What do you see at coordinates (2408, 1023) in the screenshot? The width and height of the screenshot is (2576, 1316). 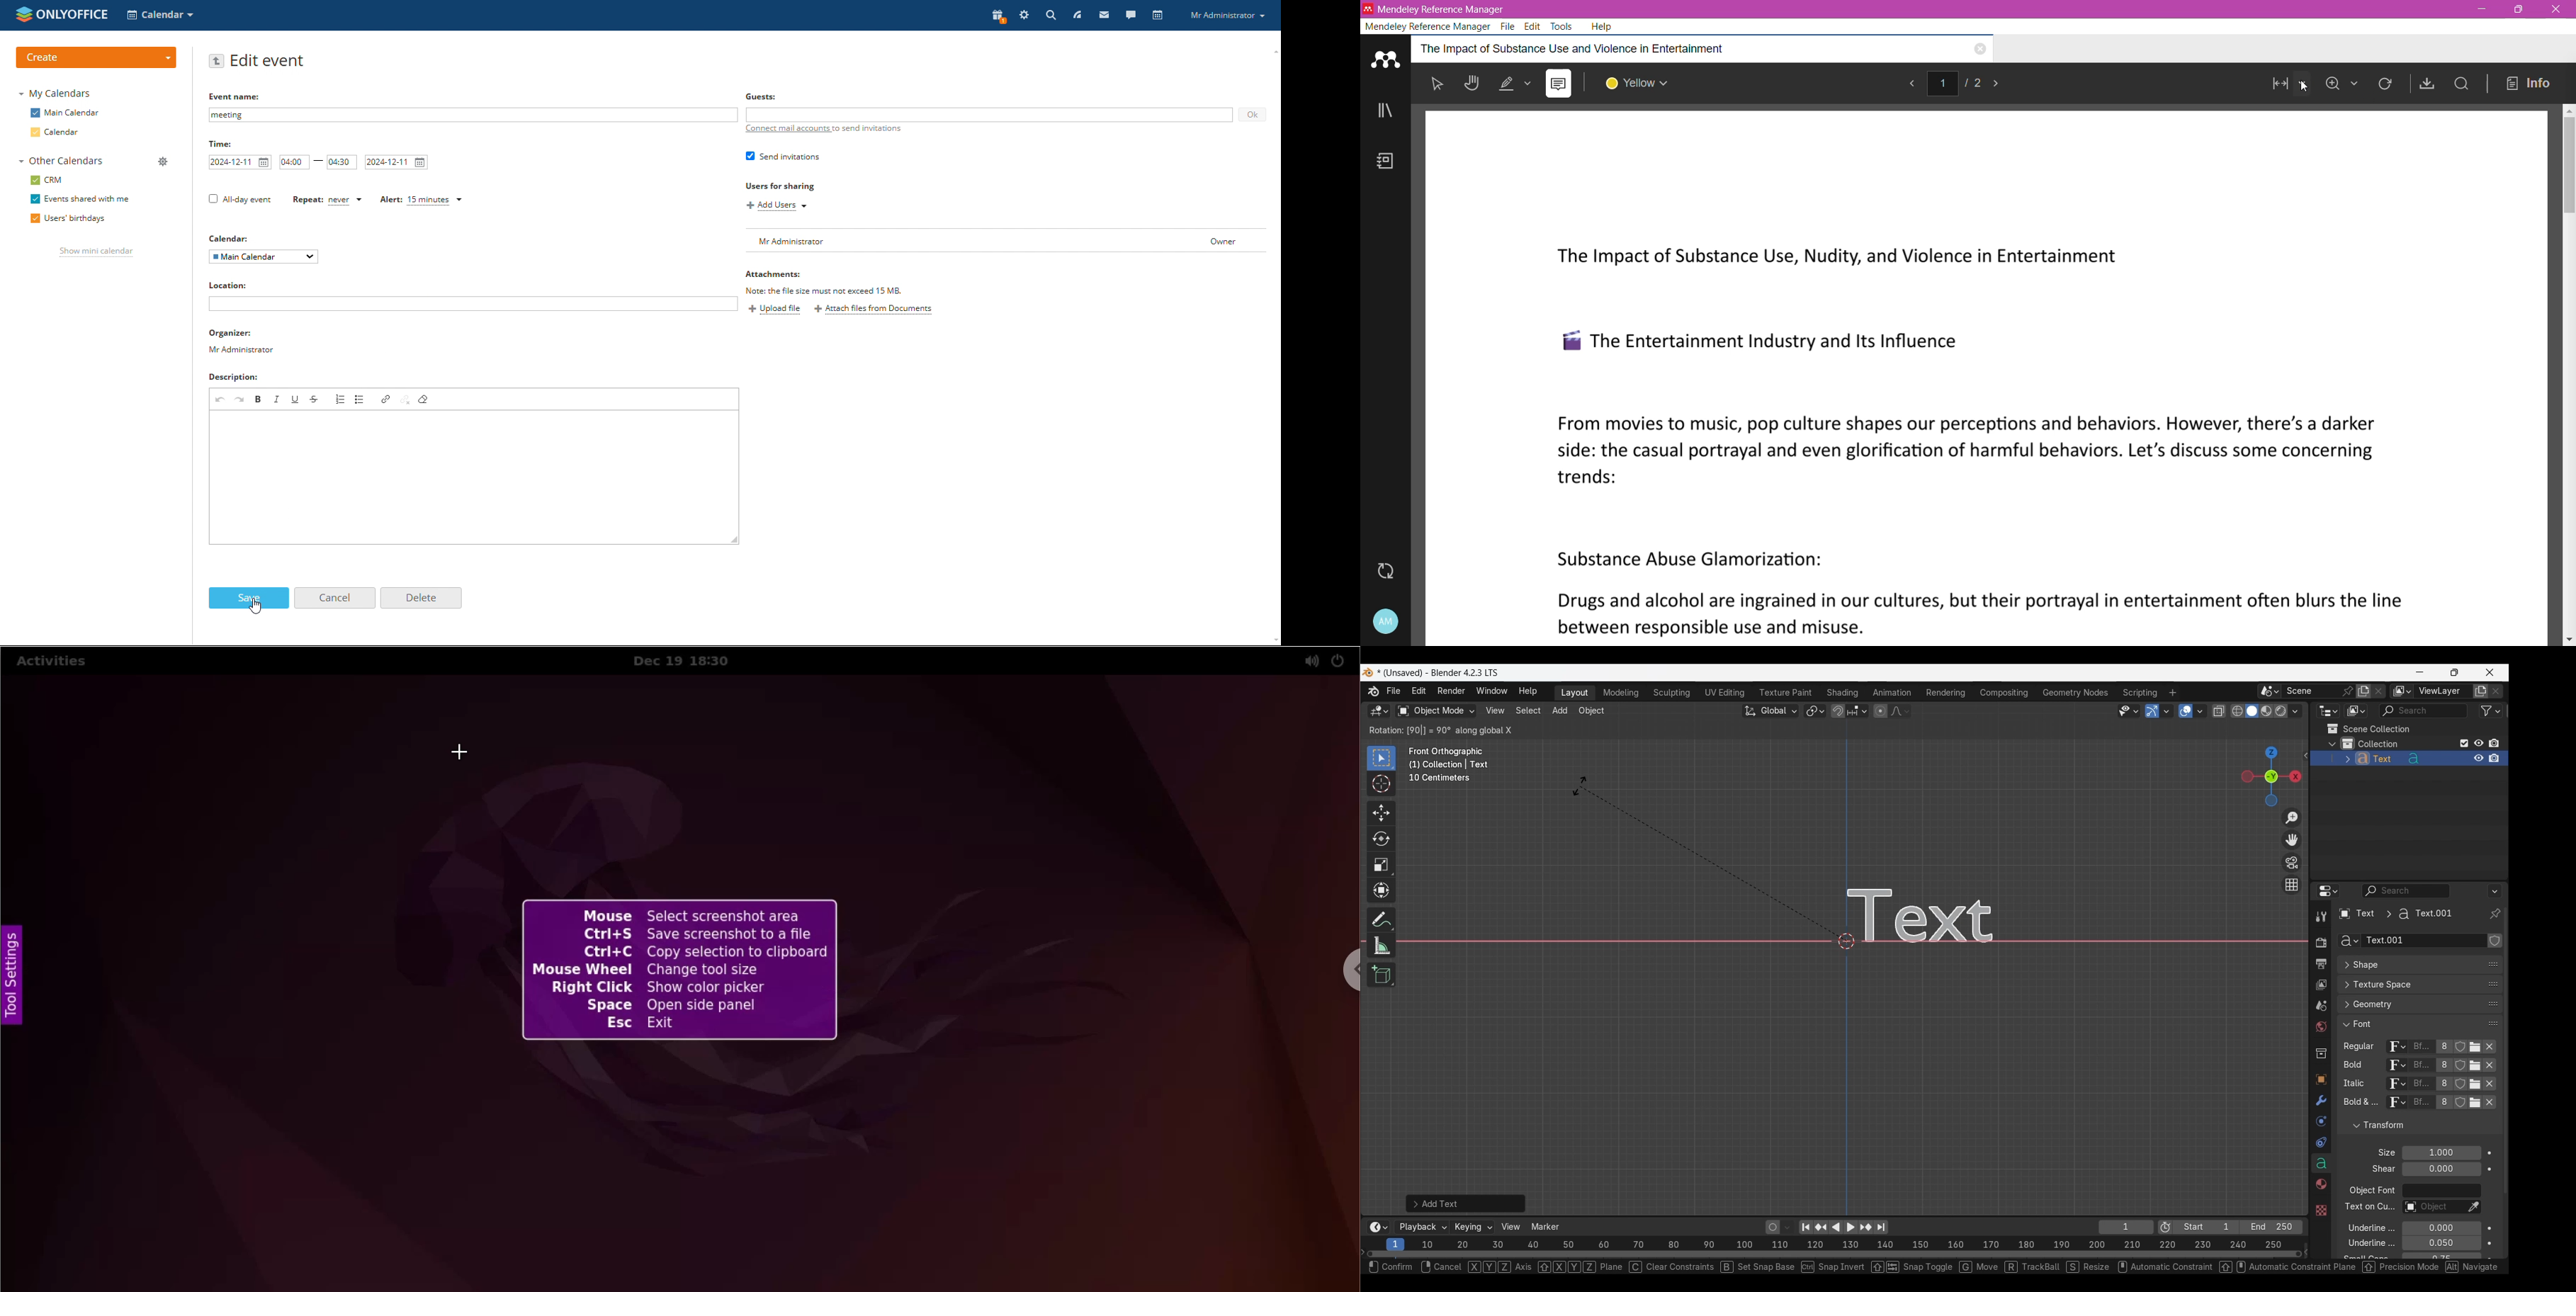 I see `Click to collapse Font` at bounding box center [2408, 1023].